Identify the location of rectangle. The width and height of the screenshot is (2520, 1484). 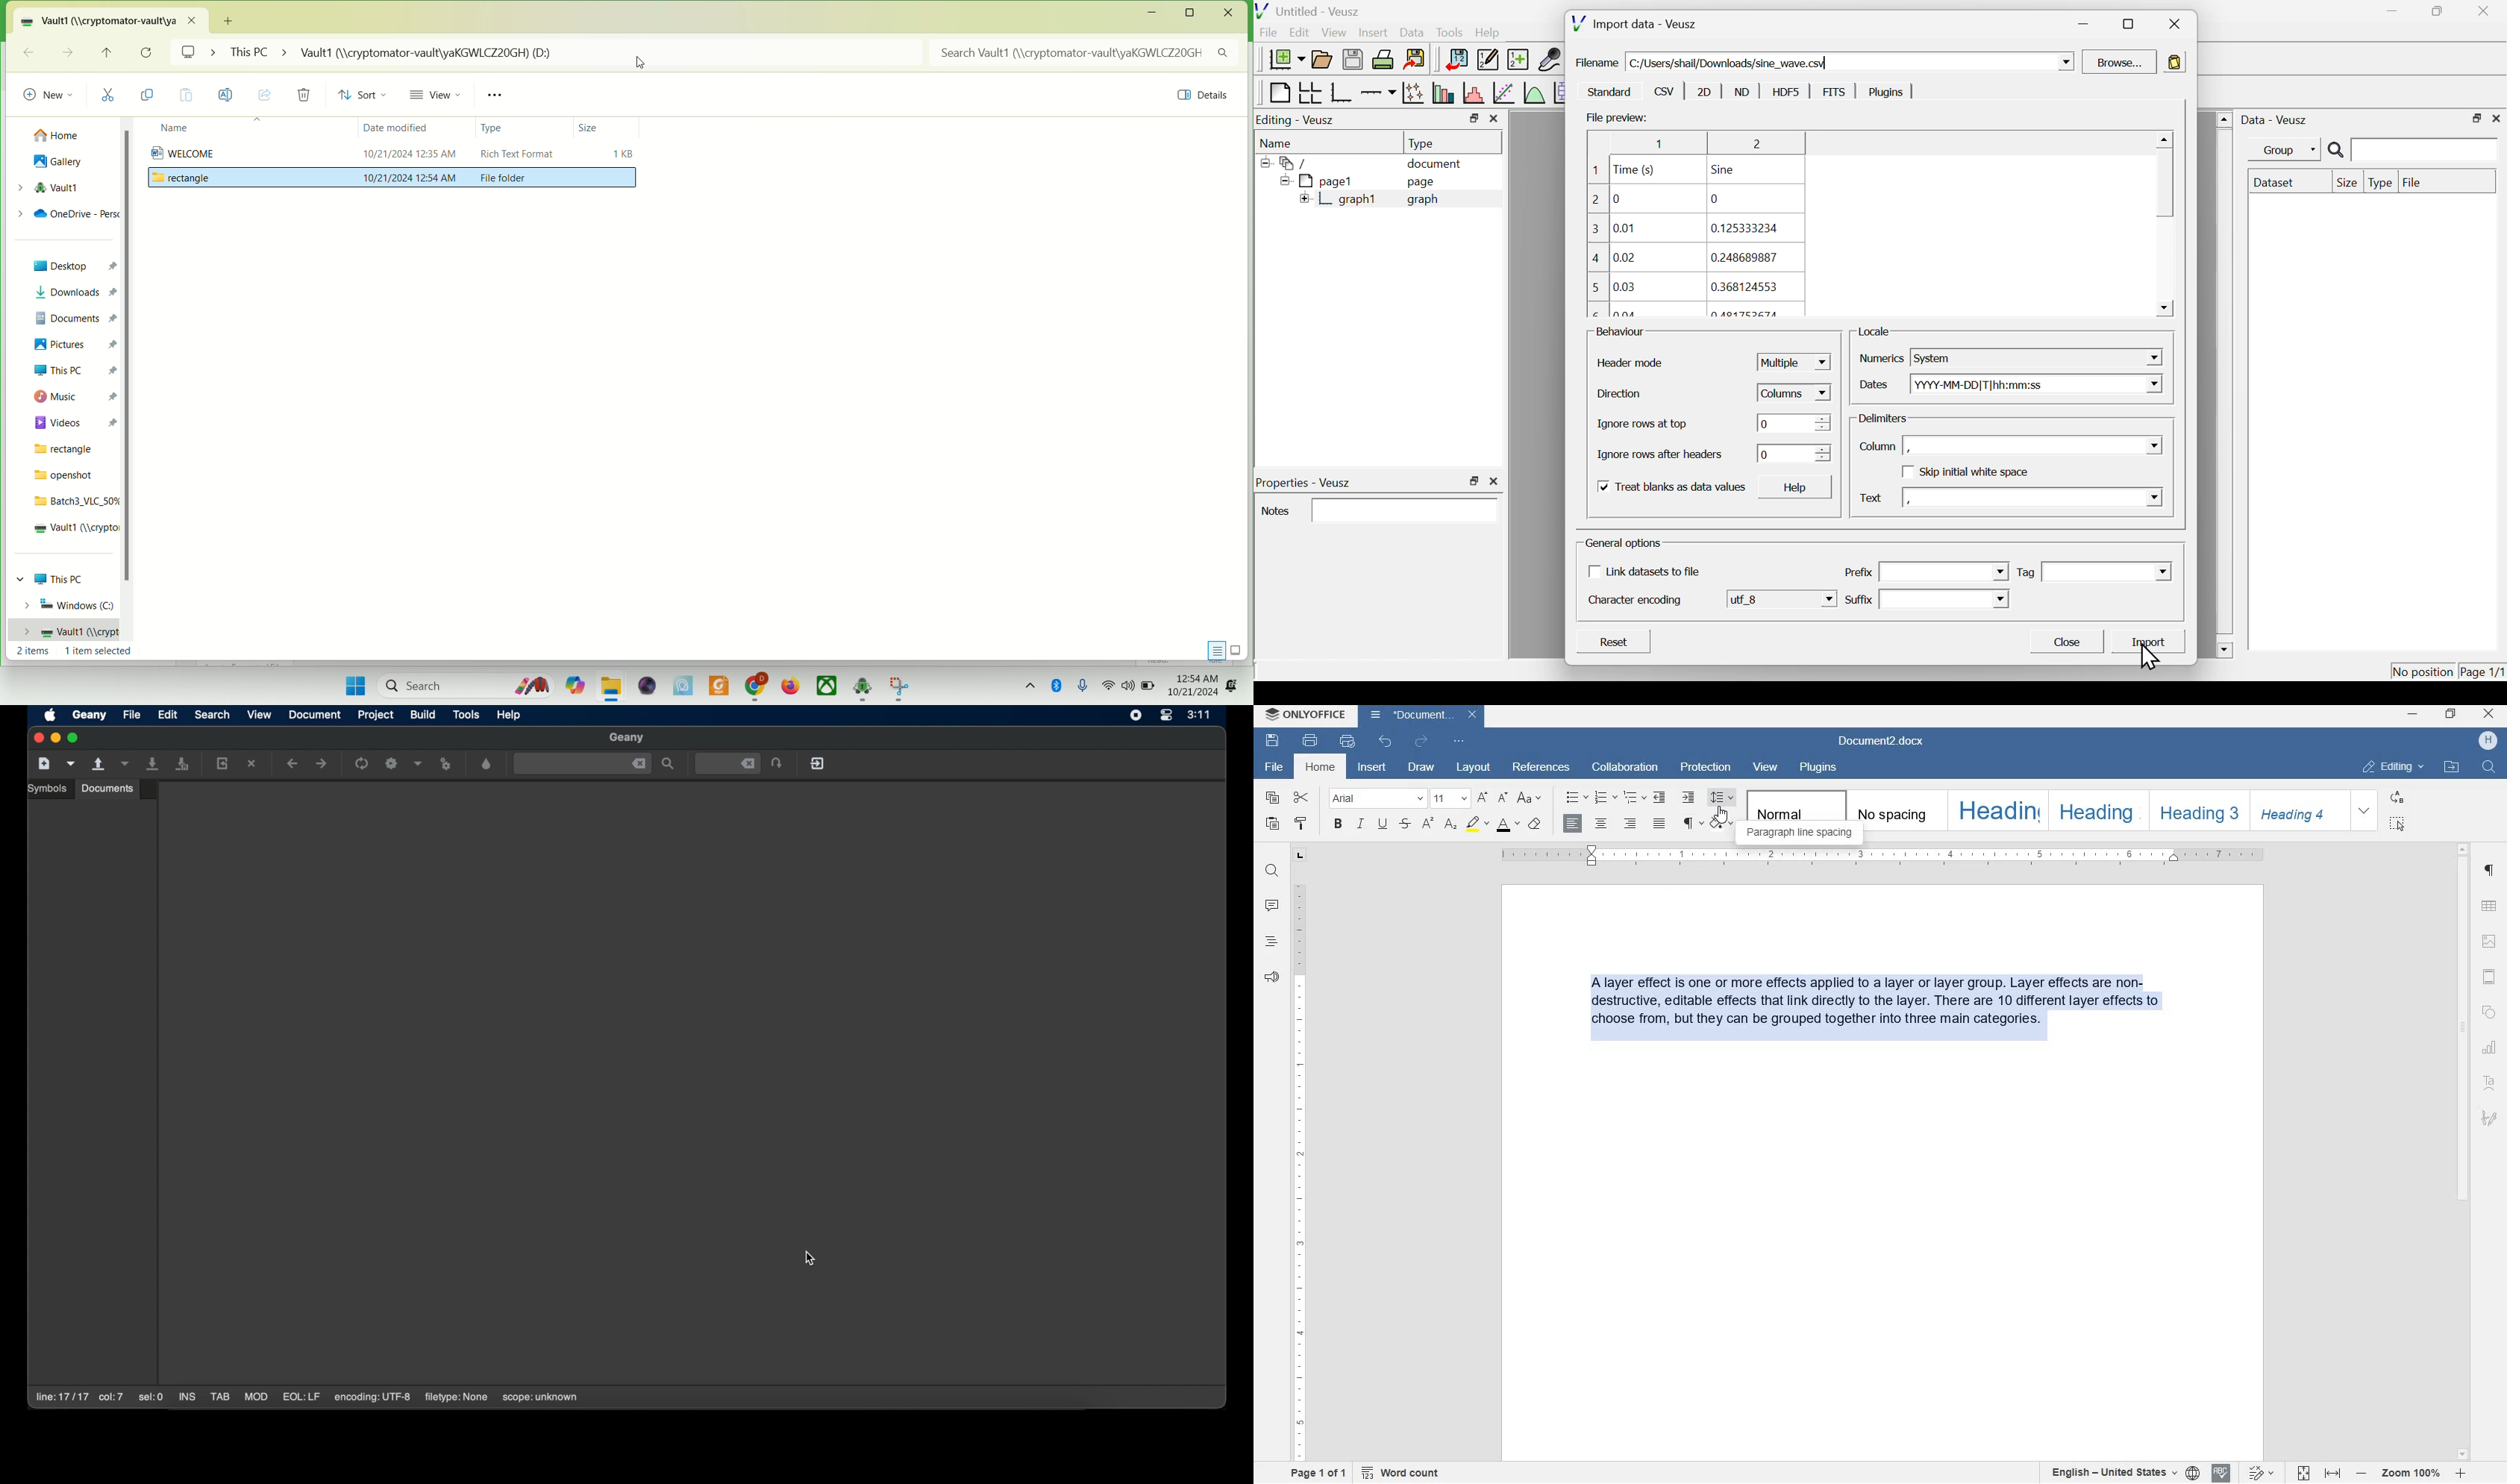
(65, 449).